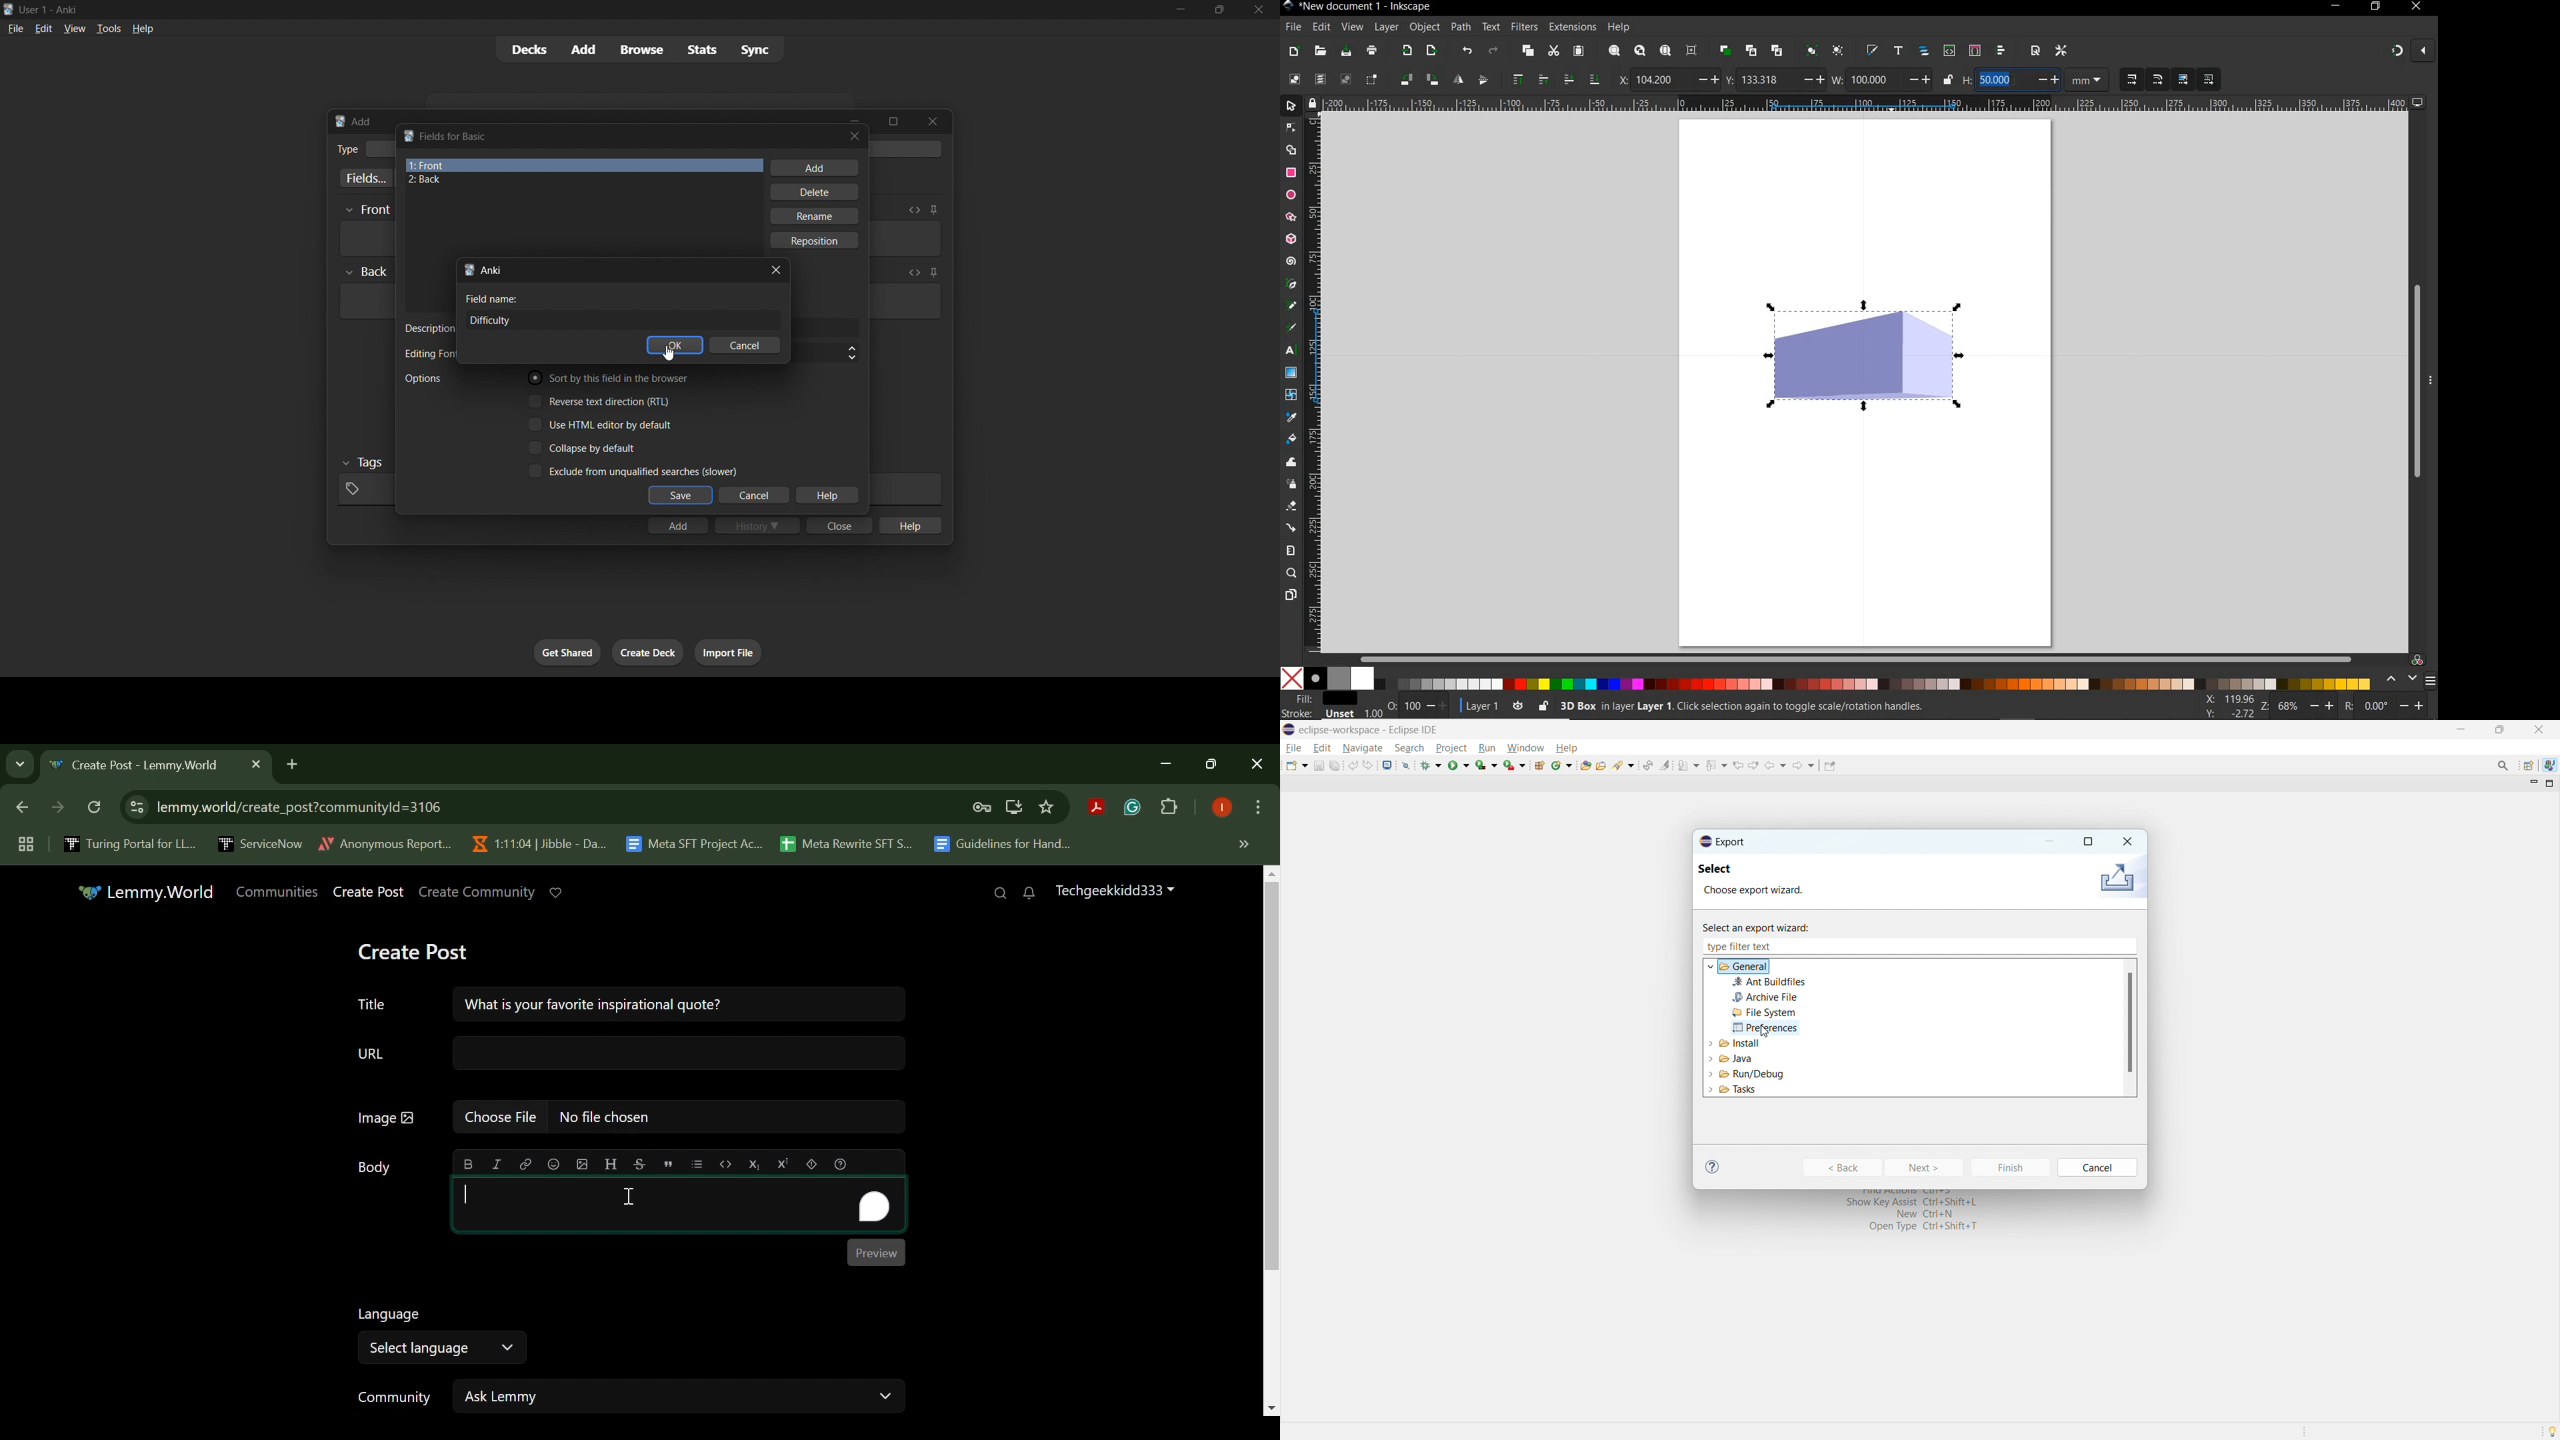 Image resolution: width=2576 pixels, height=1456 pixels. I want to click on basic card type, so click(379, 149).